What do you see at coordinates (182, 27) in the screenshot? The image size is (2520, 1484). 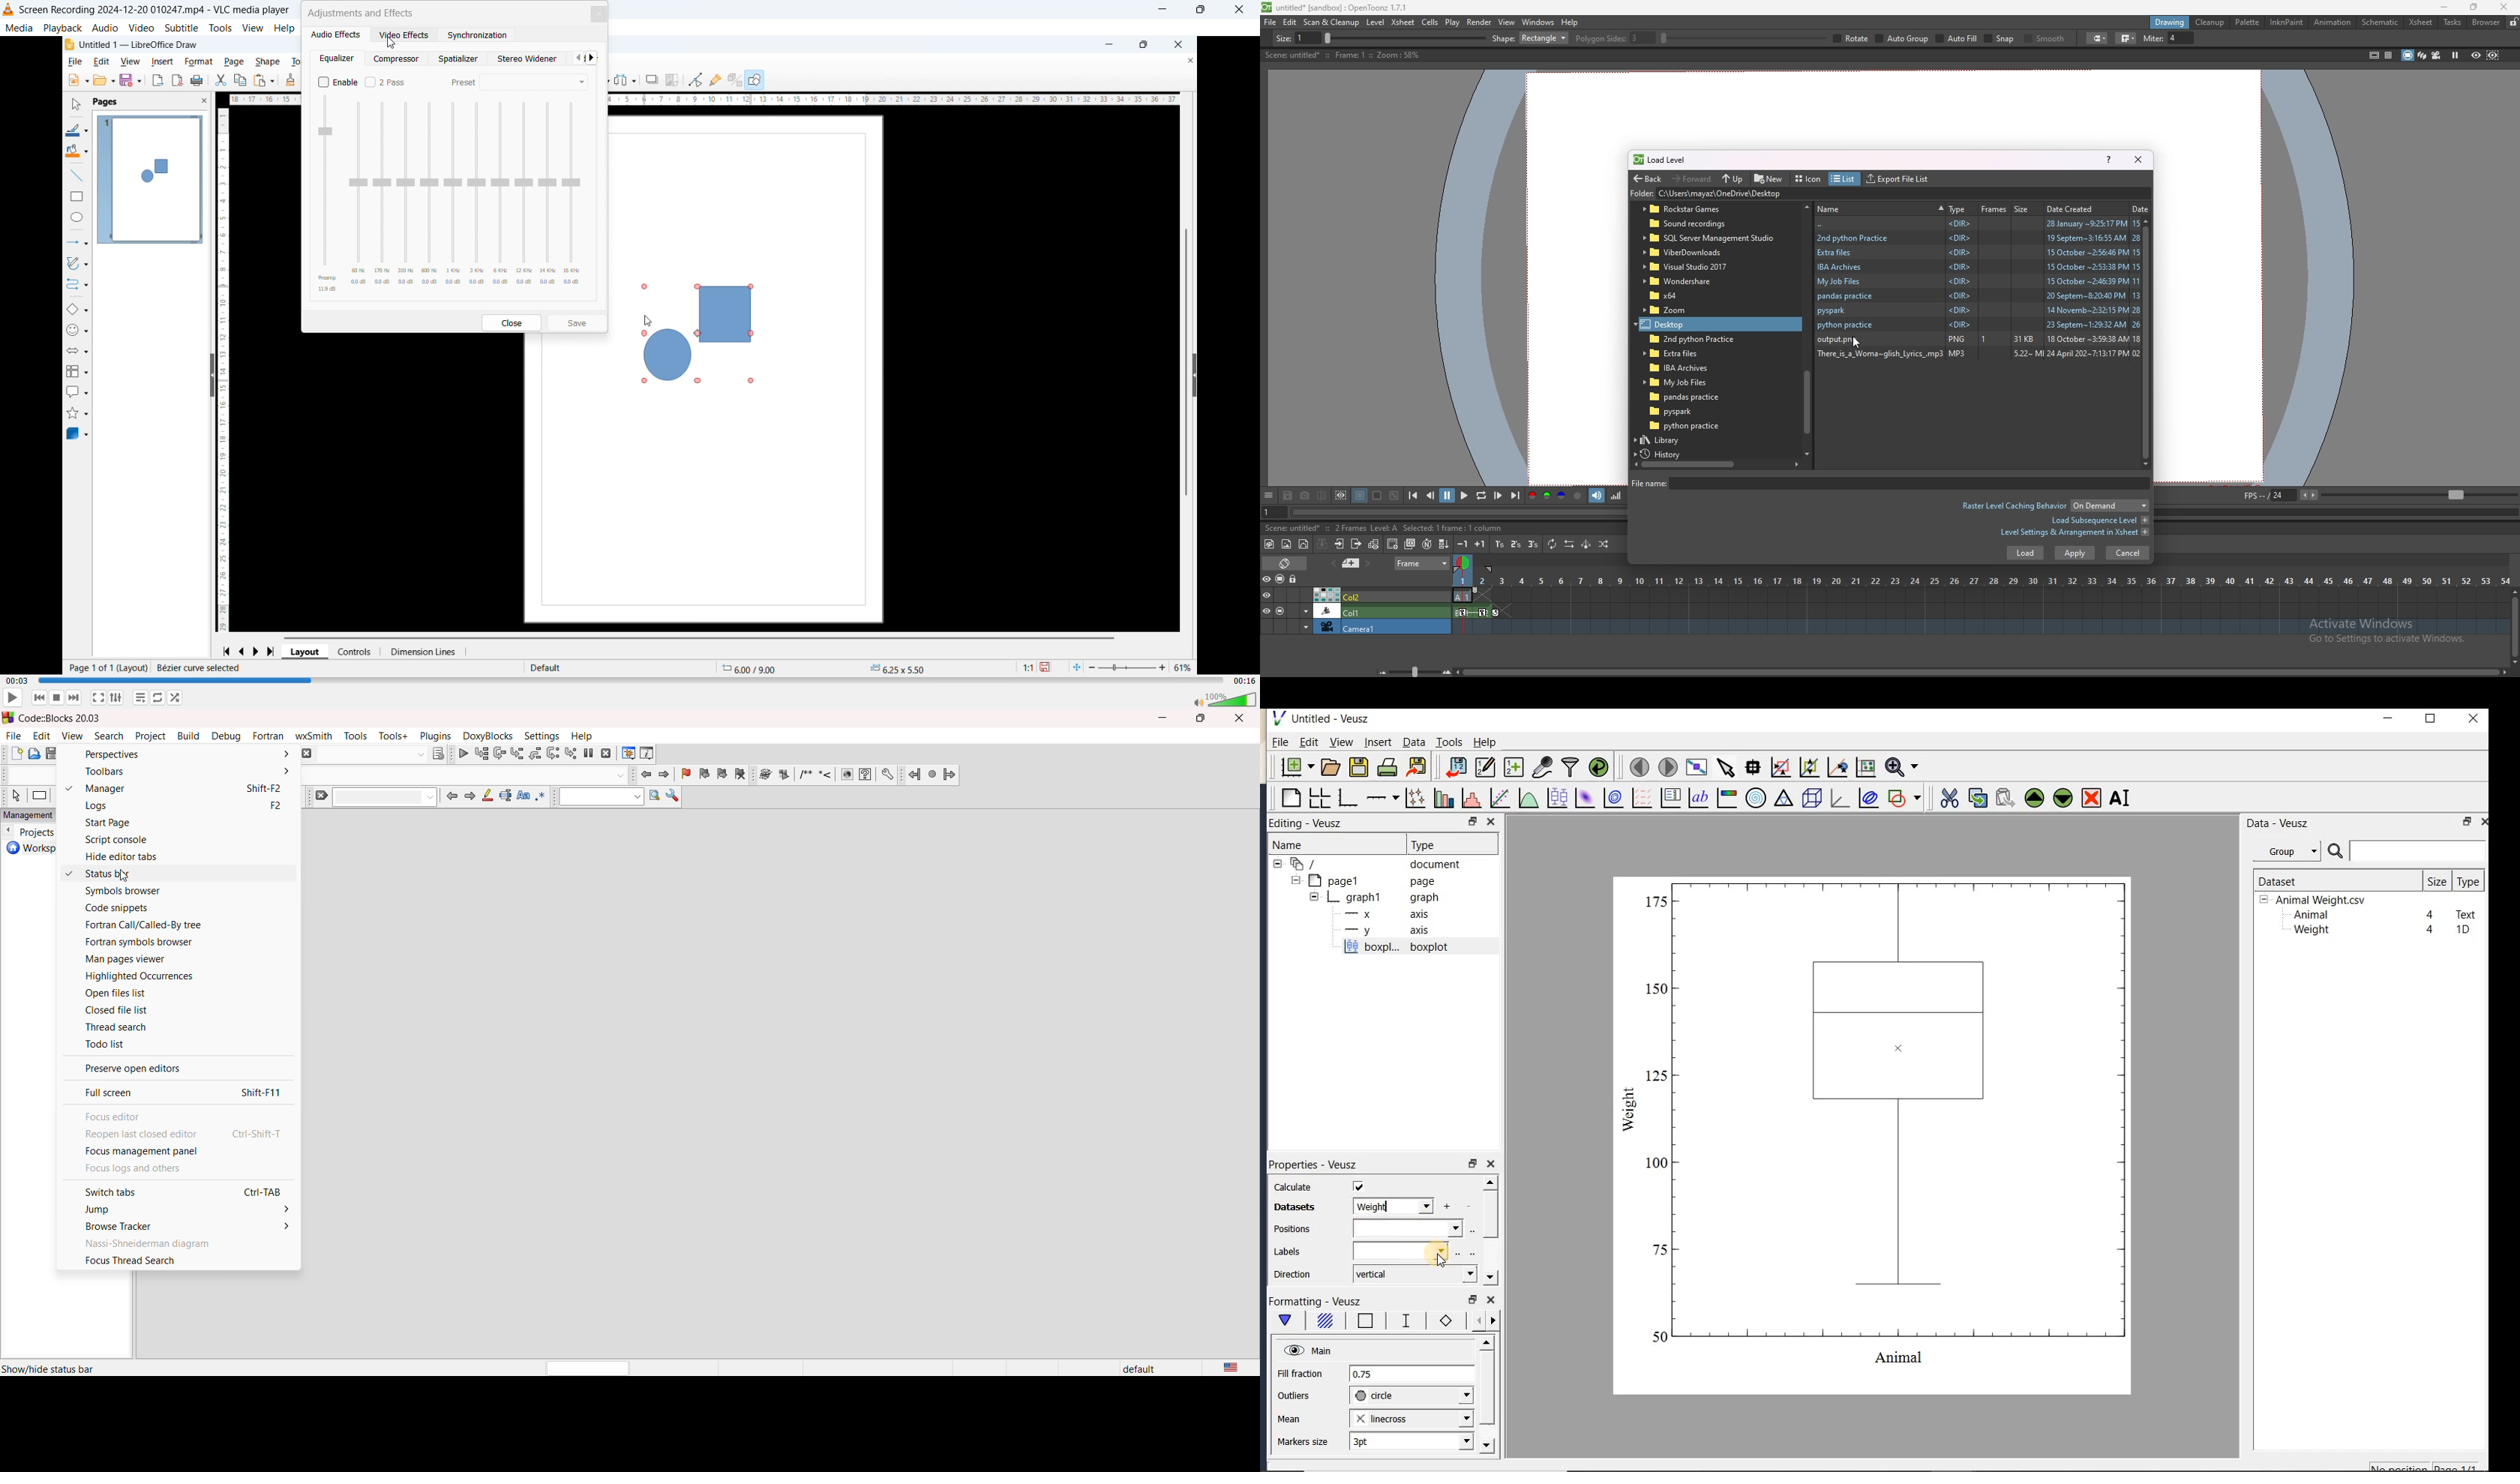 I see `subtitle` at bounding box center [182, 27].